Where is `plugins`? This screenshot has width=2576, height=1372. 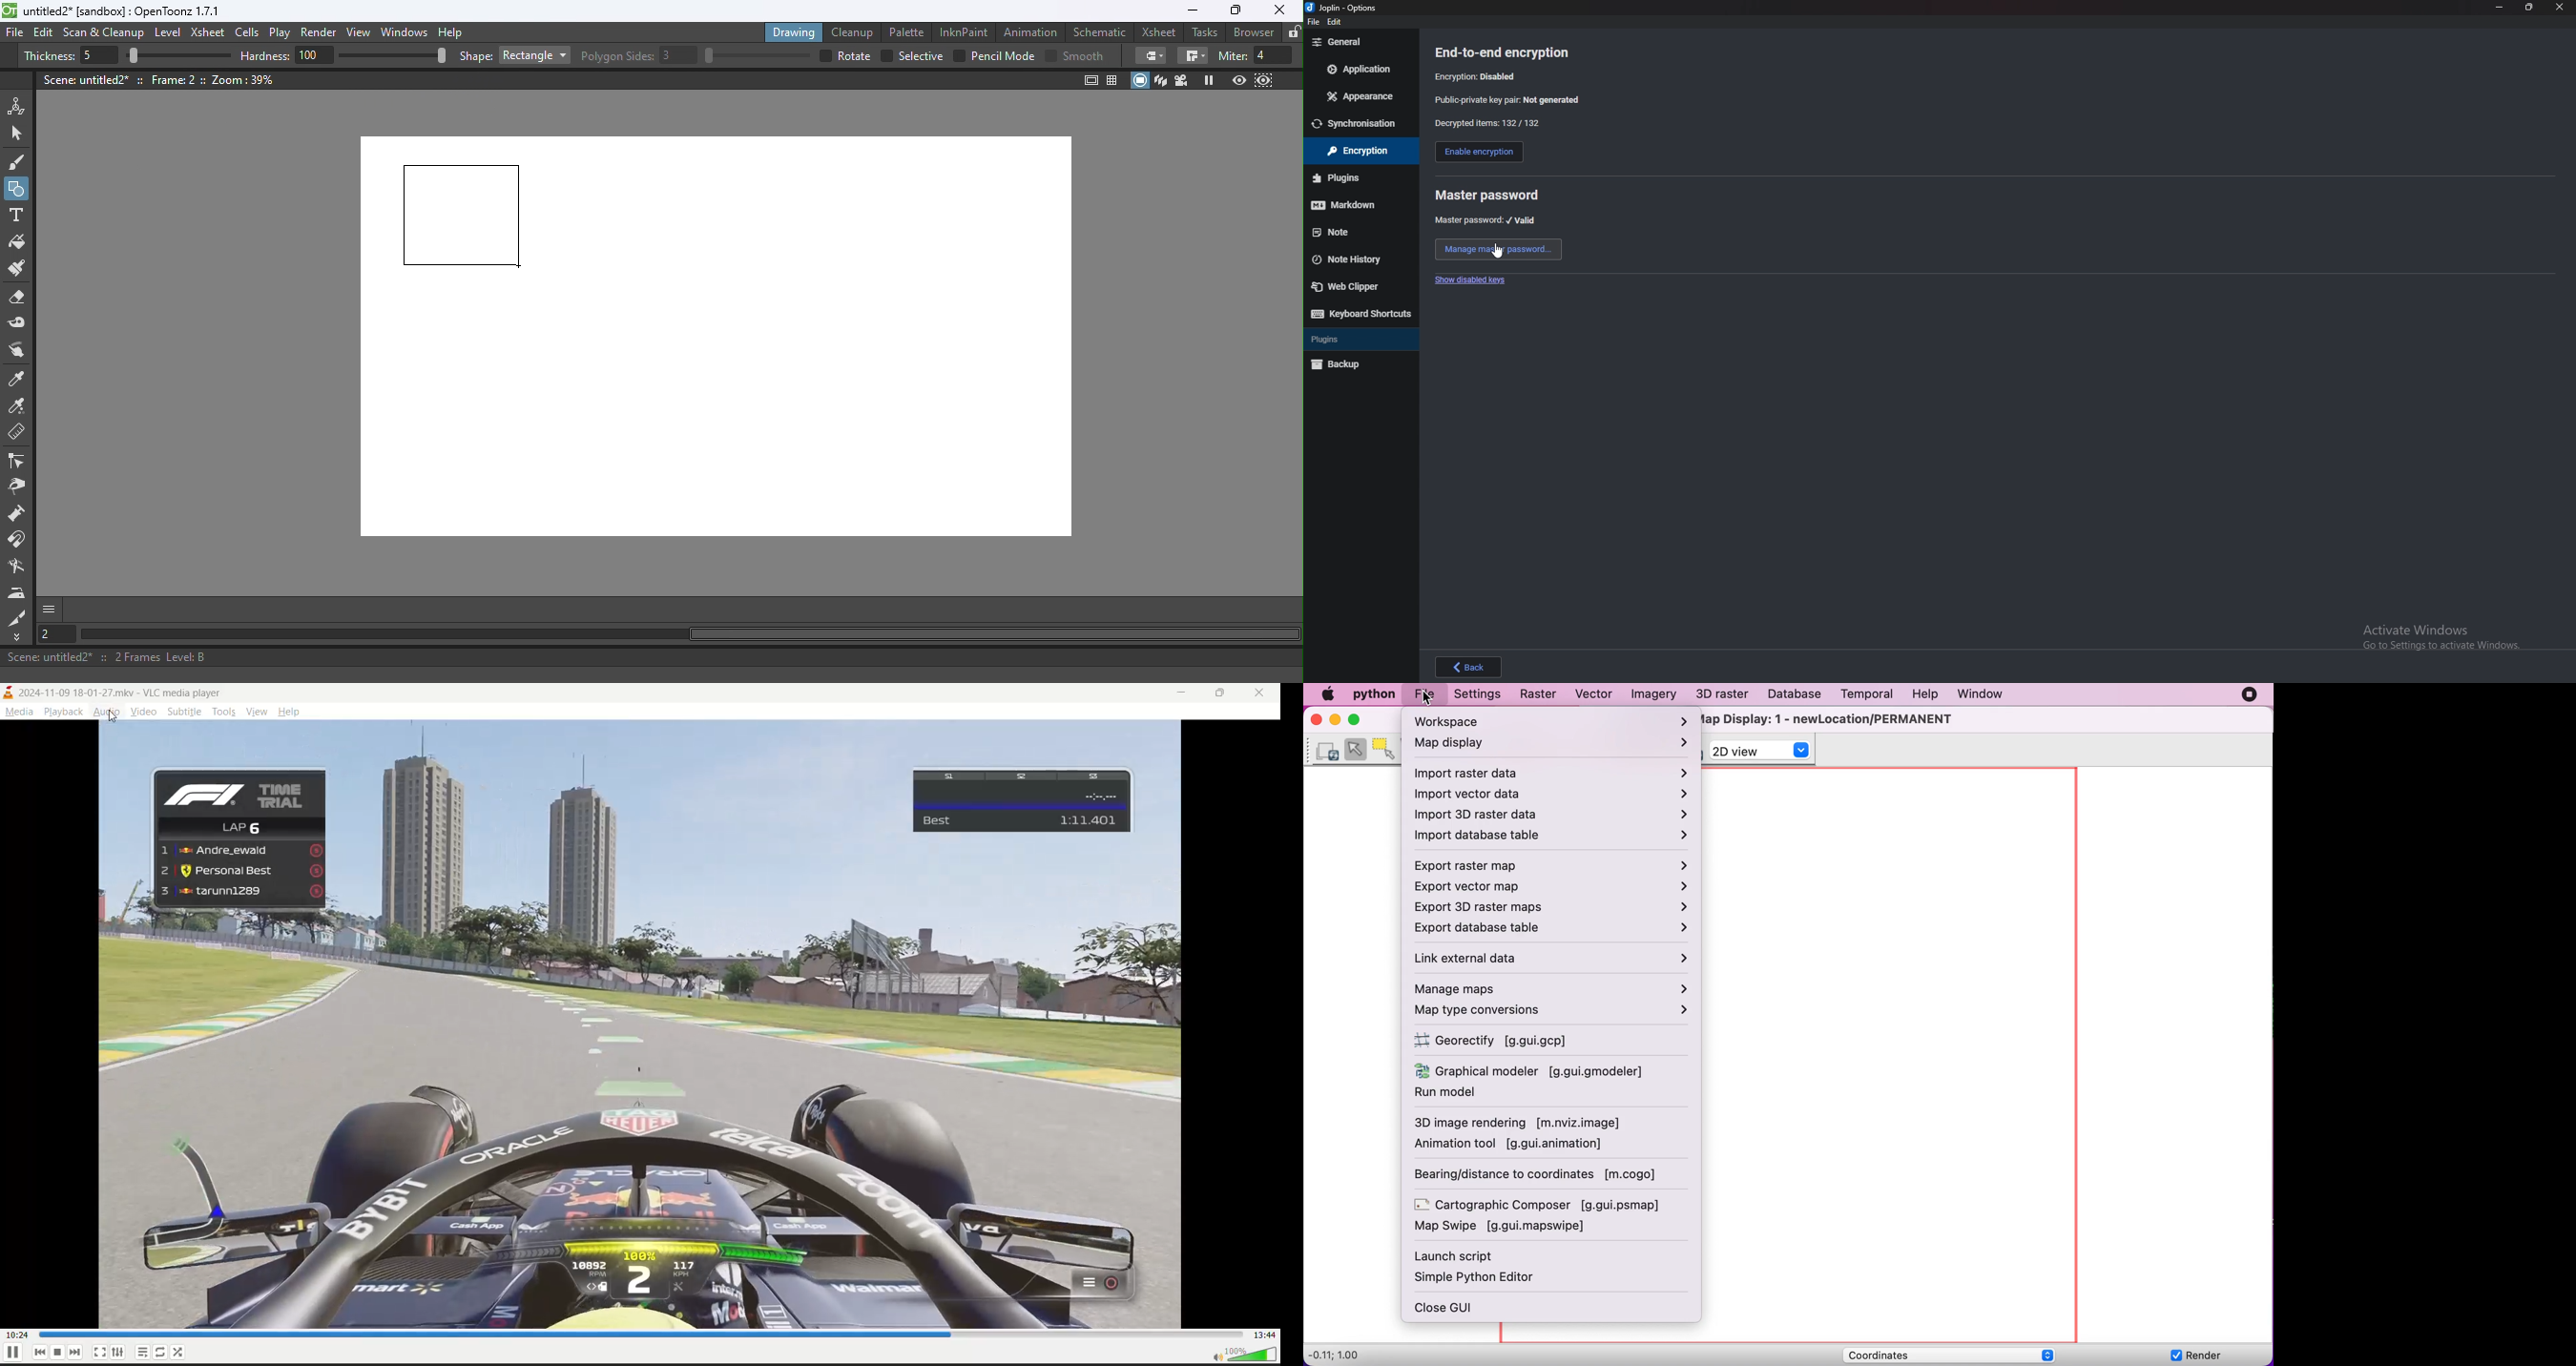 plugins is located at coordinates (1355, 178).